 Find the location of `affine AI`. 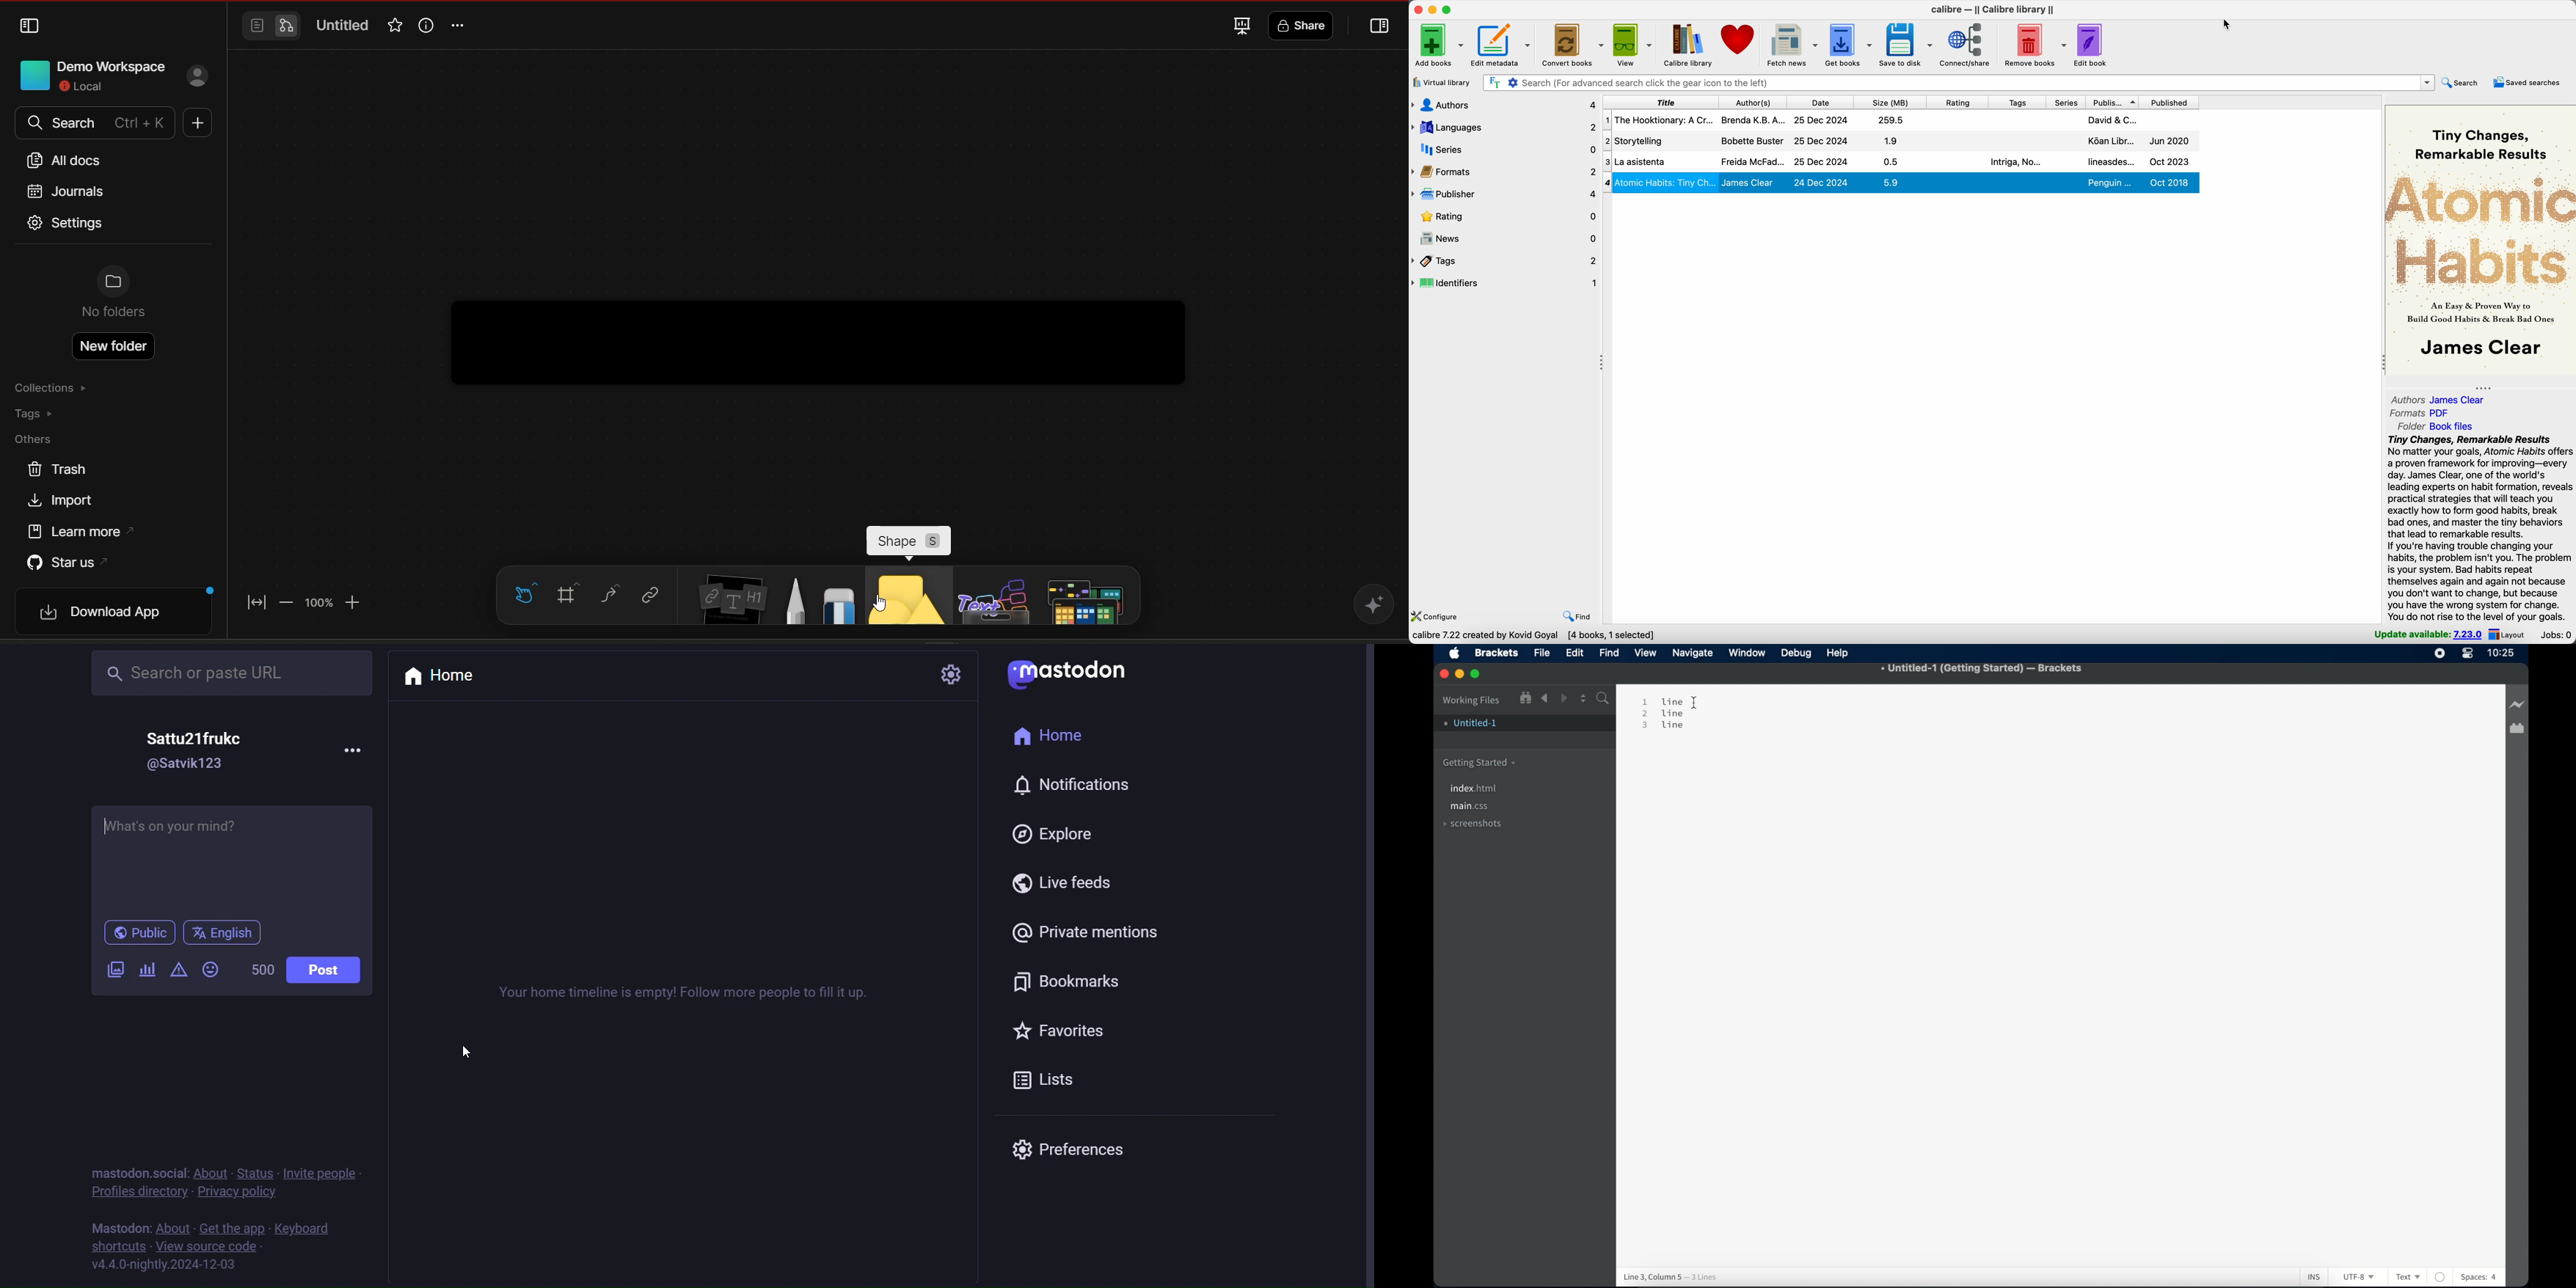

affine AI is located at coordinates (1373, 603).